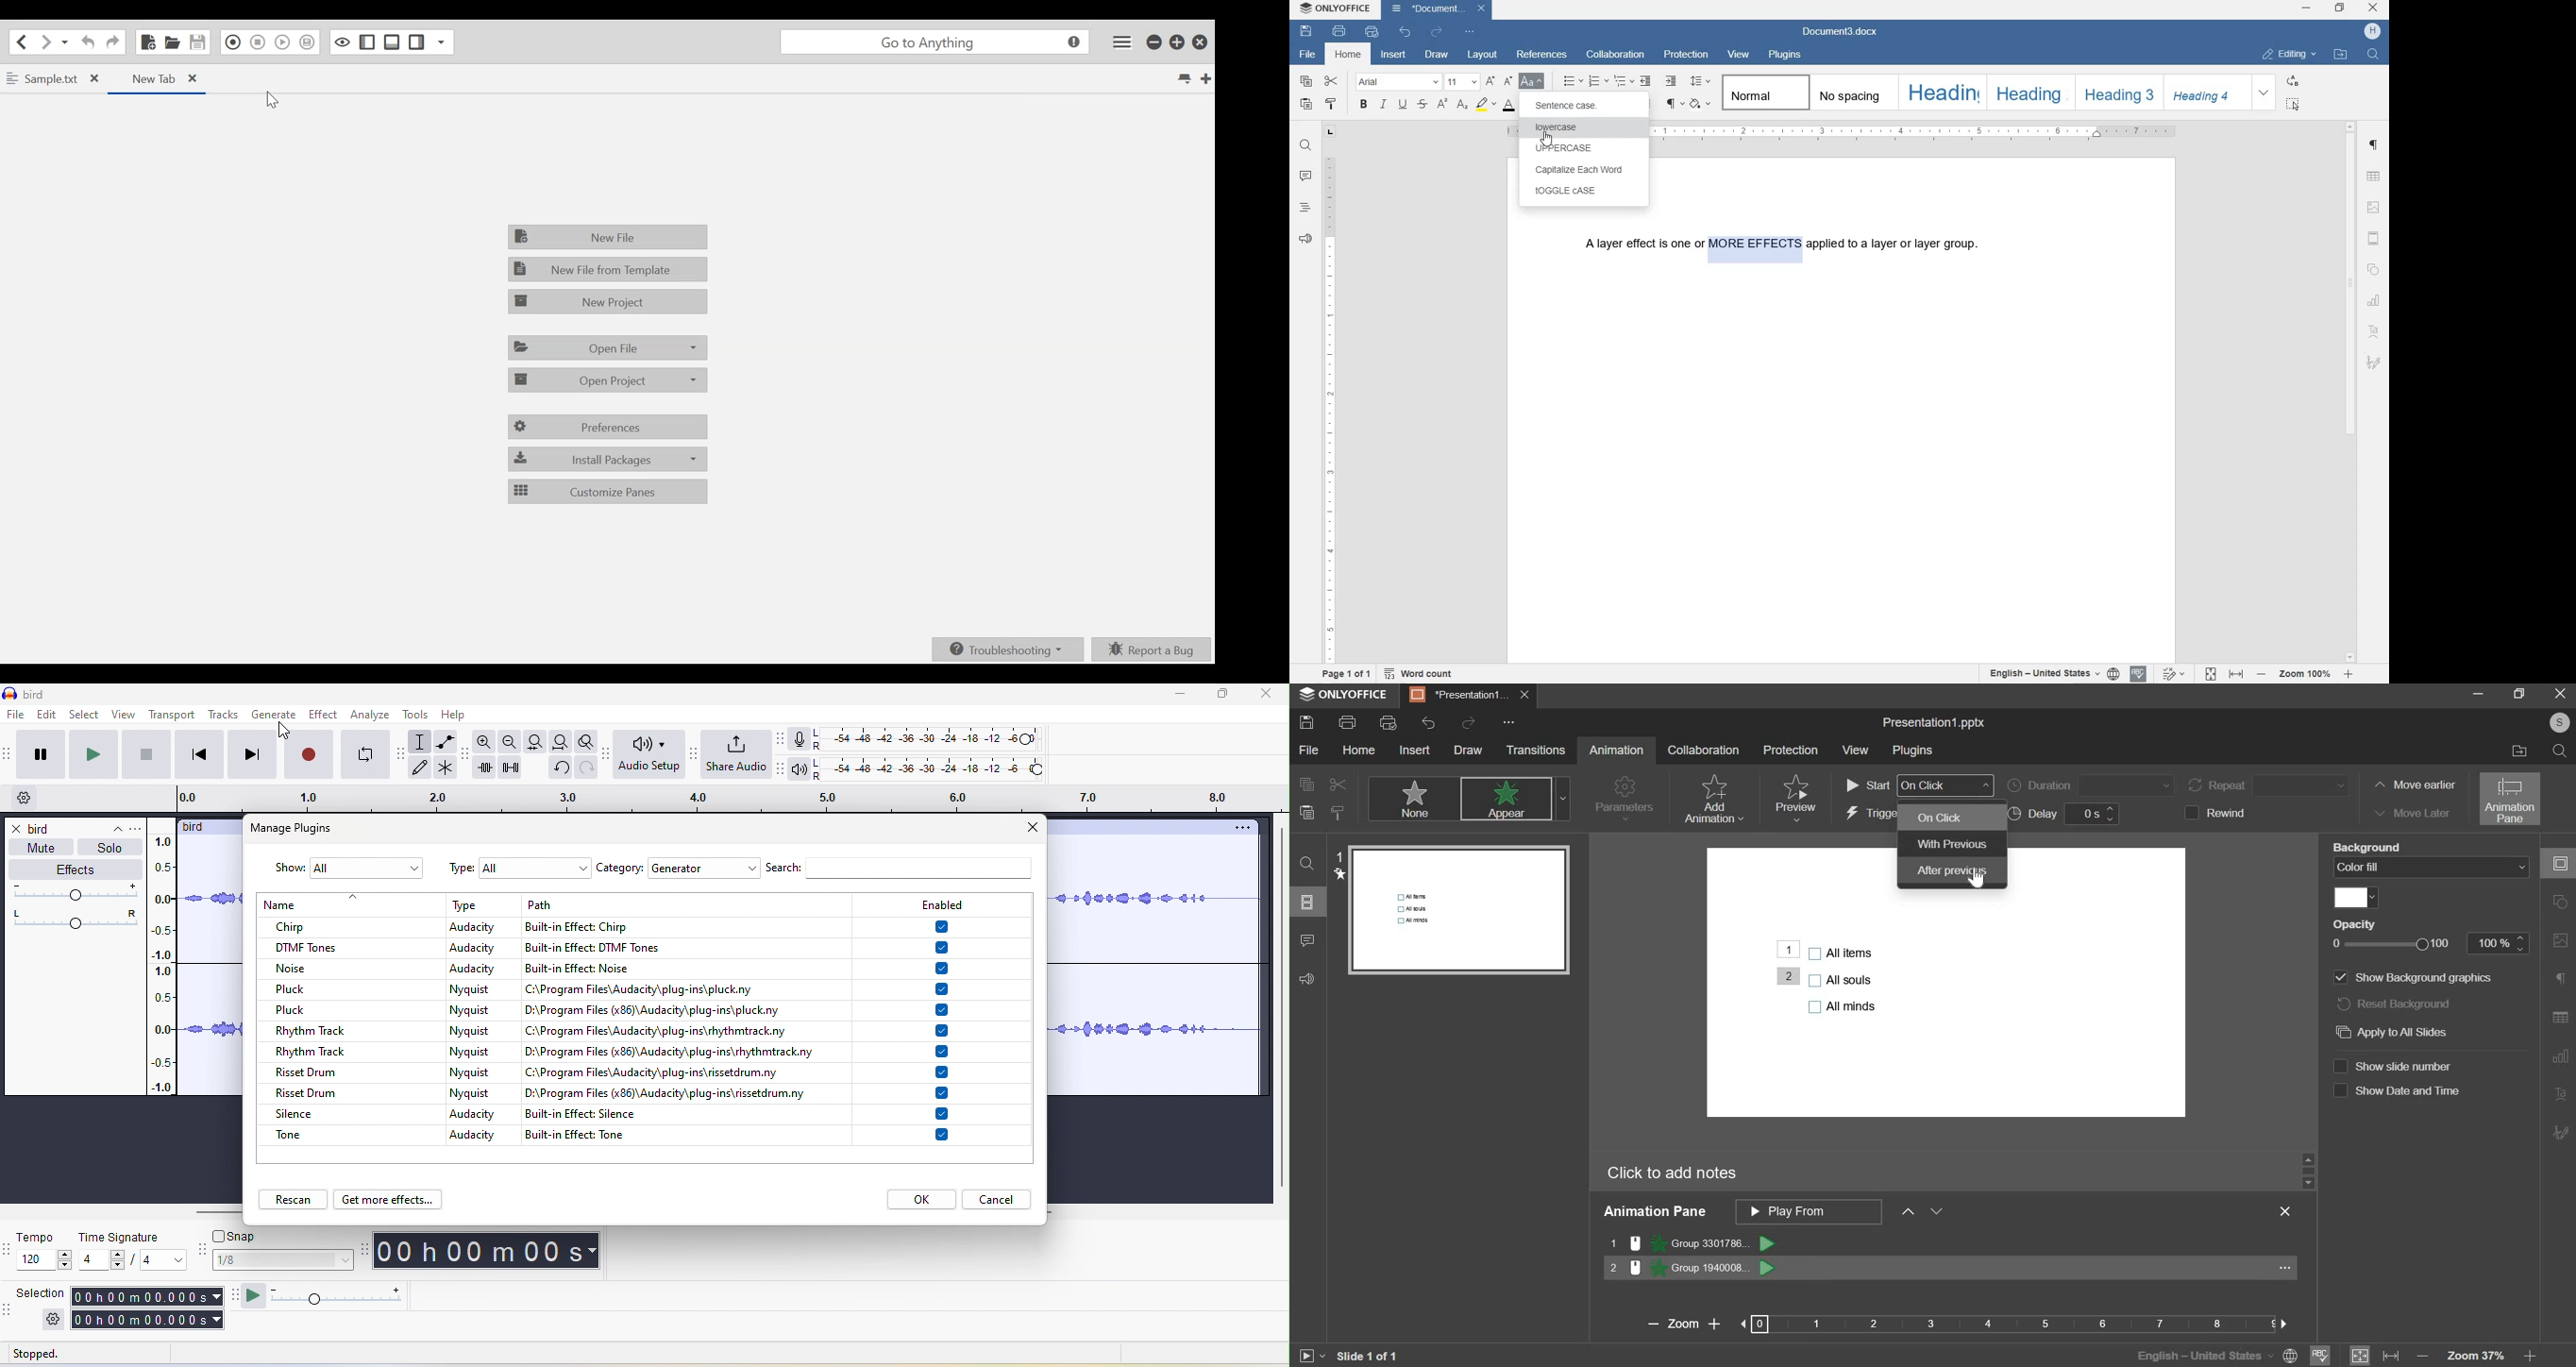  Describe the element at coordinates (109, 827) in the screenshot. I see `collapse` at that location.